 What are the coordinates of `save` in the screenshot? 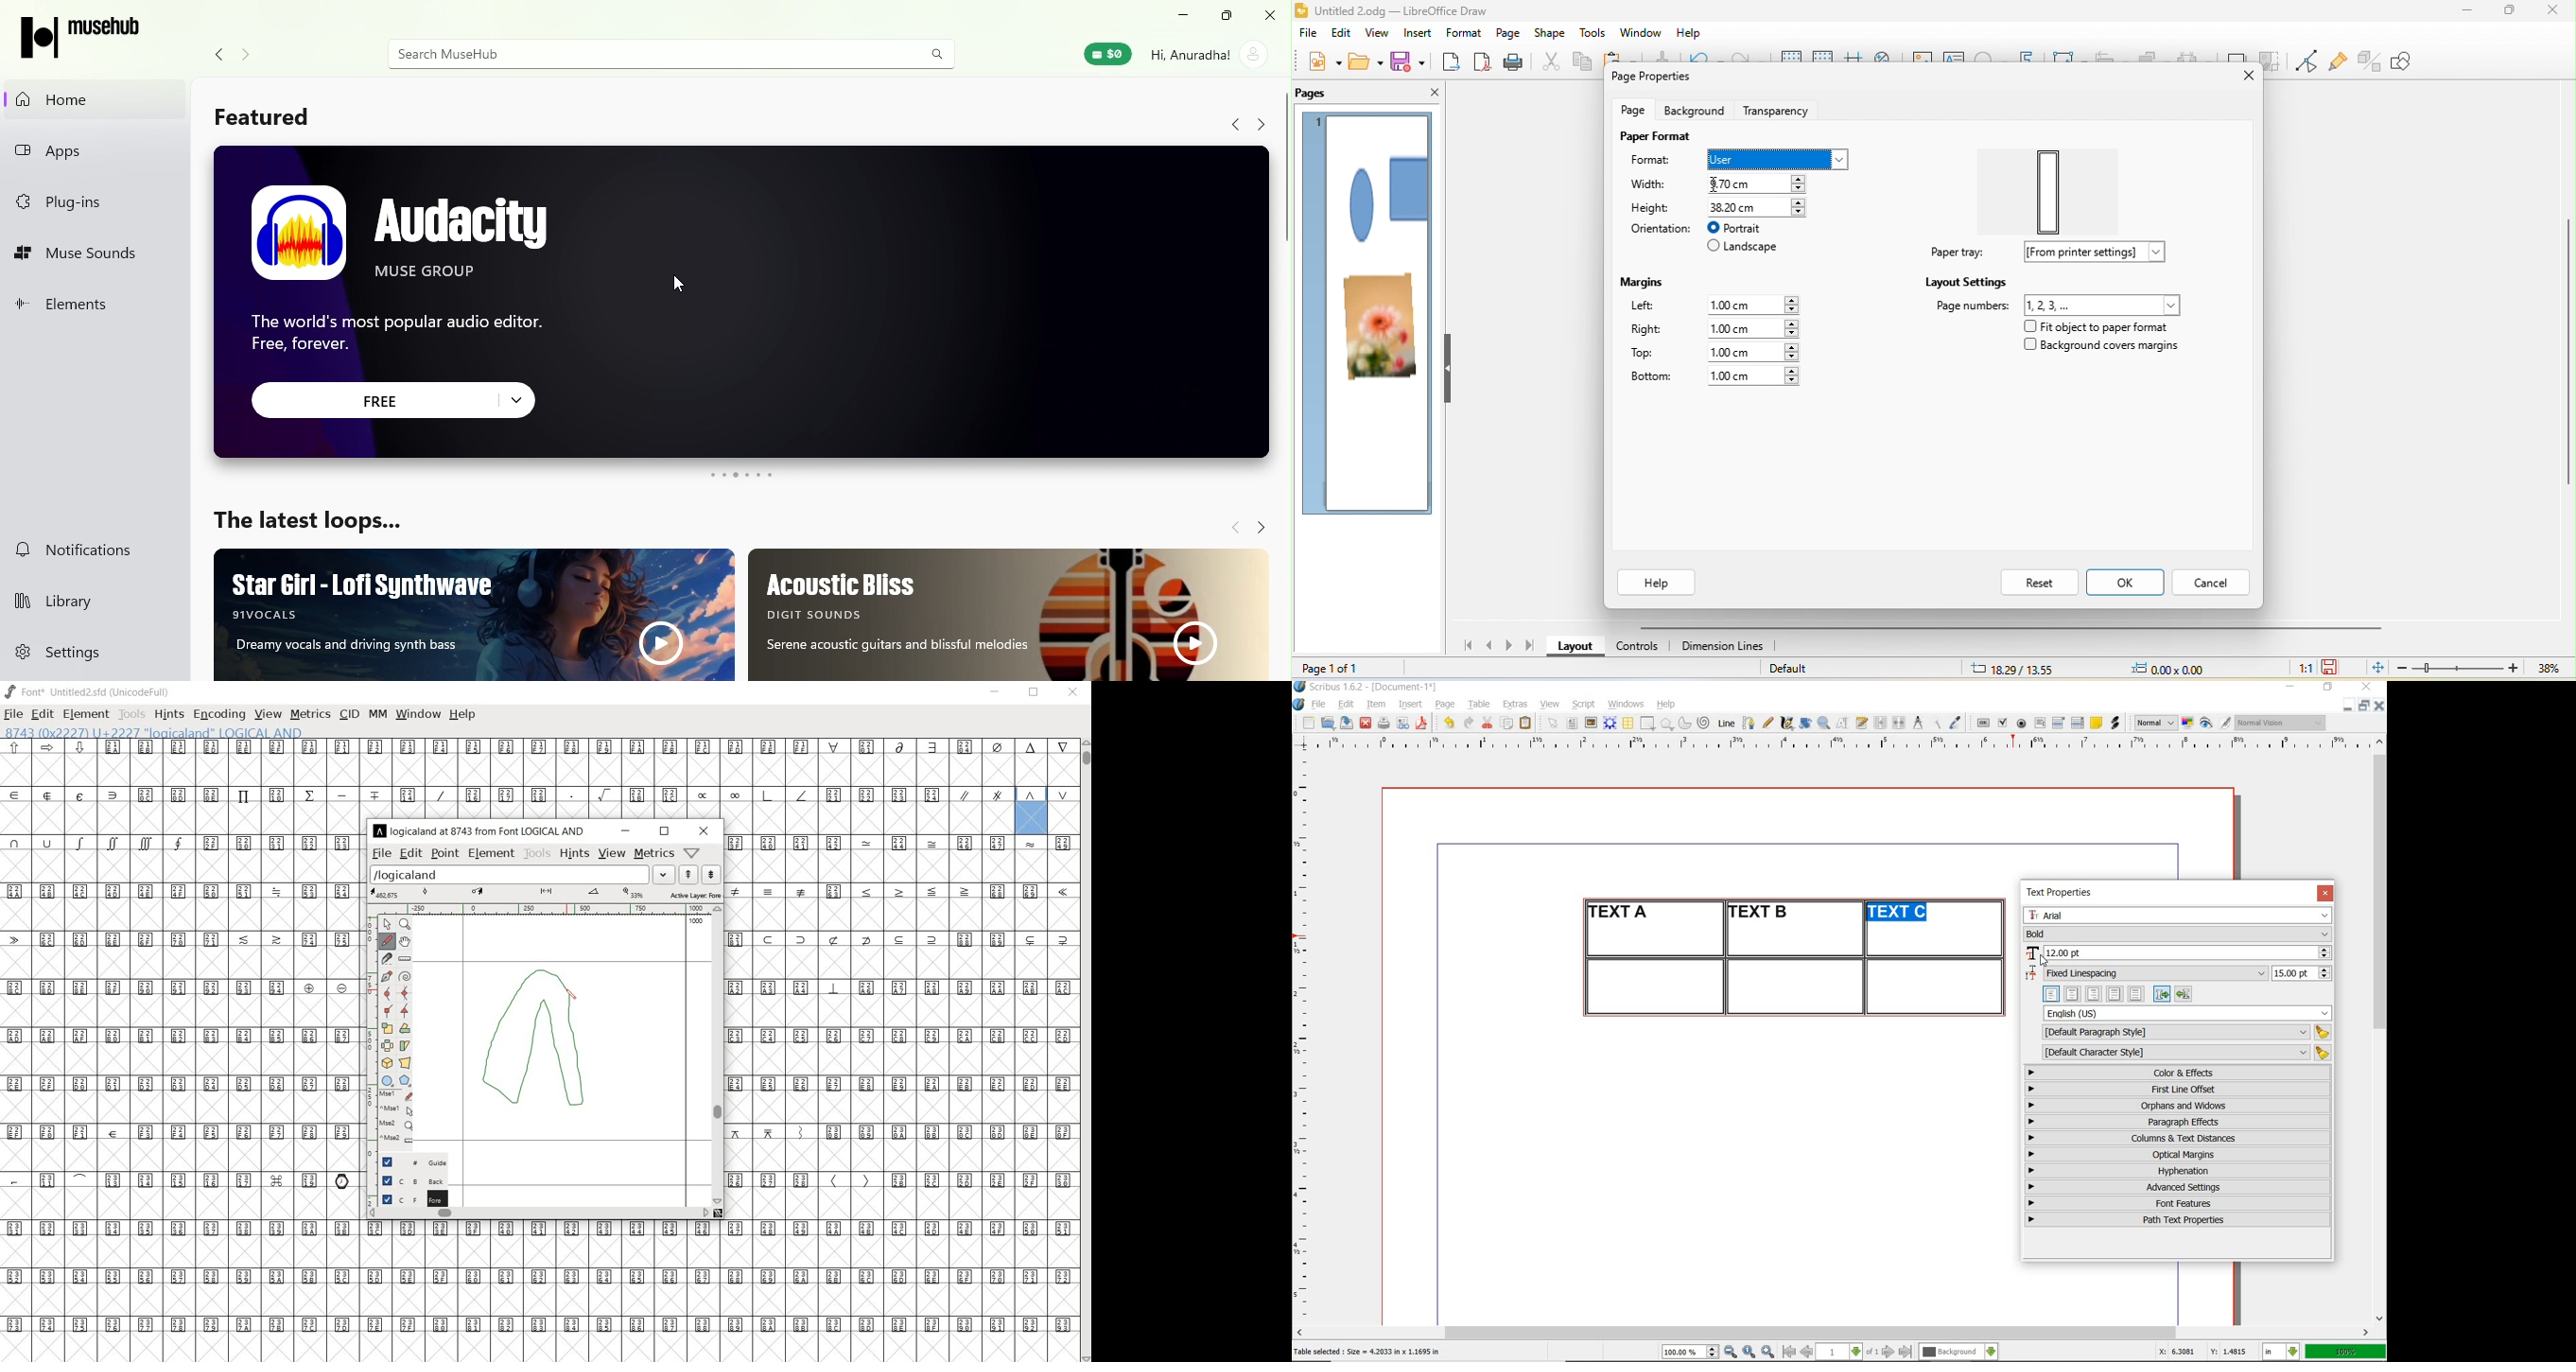 It's located at (1408, 65).